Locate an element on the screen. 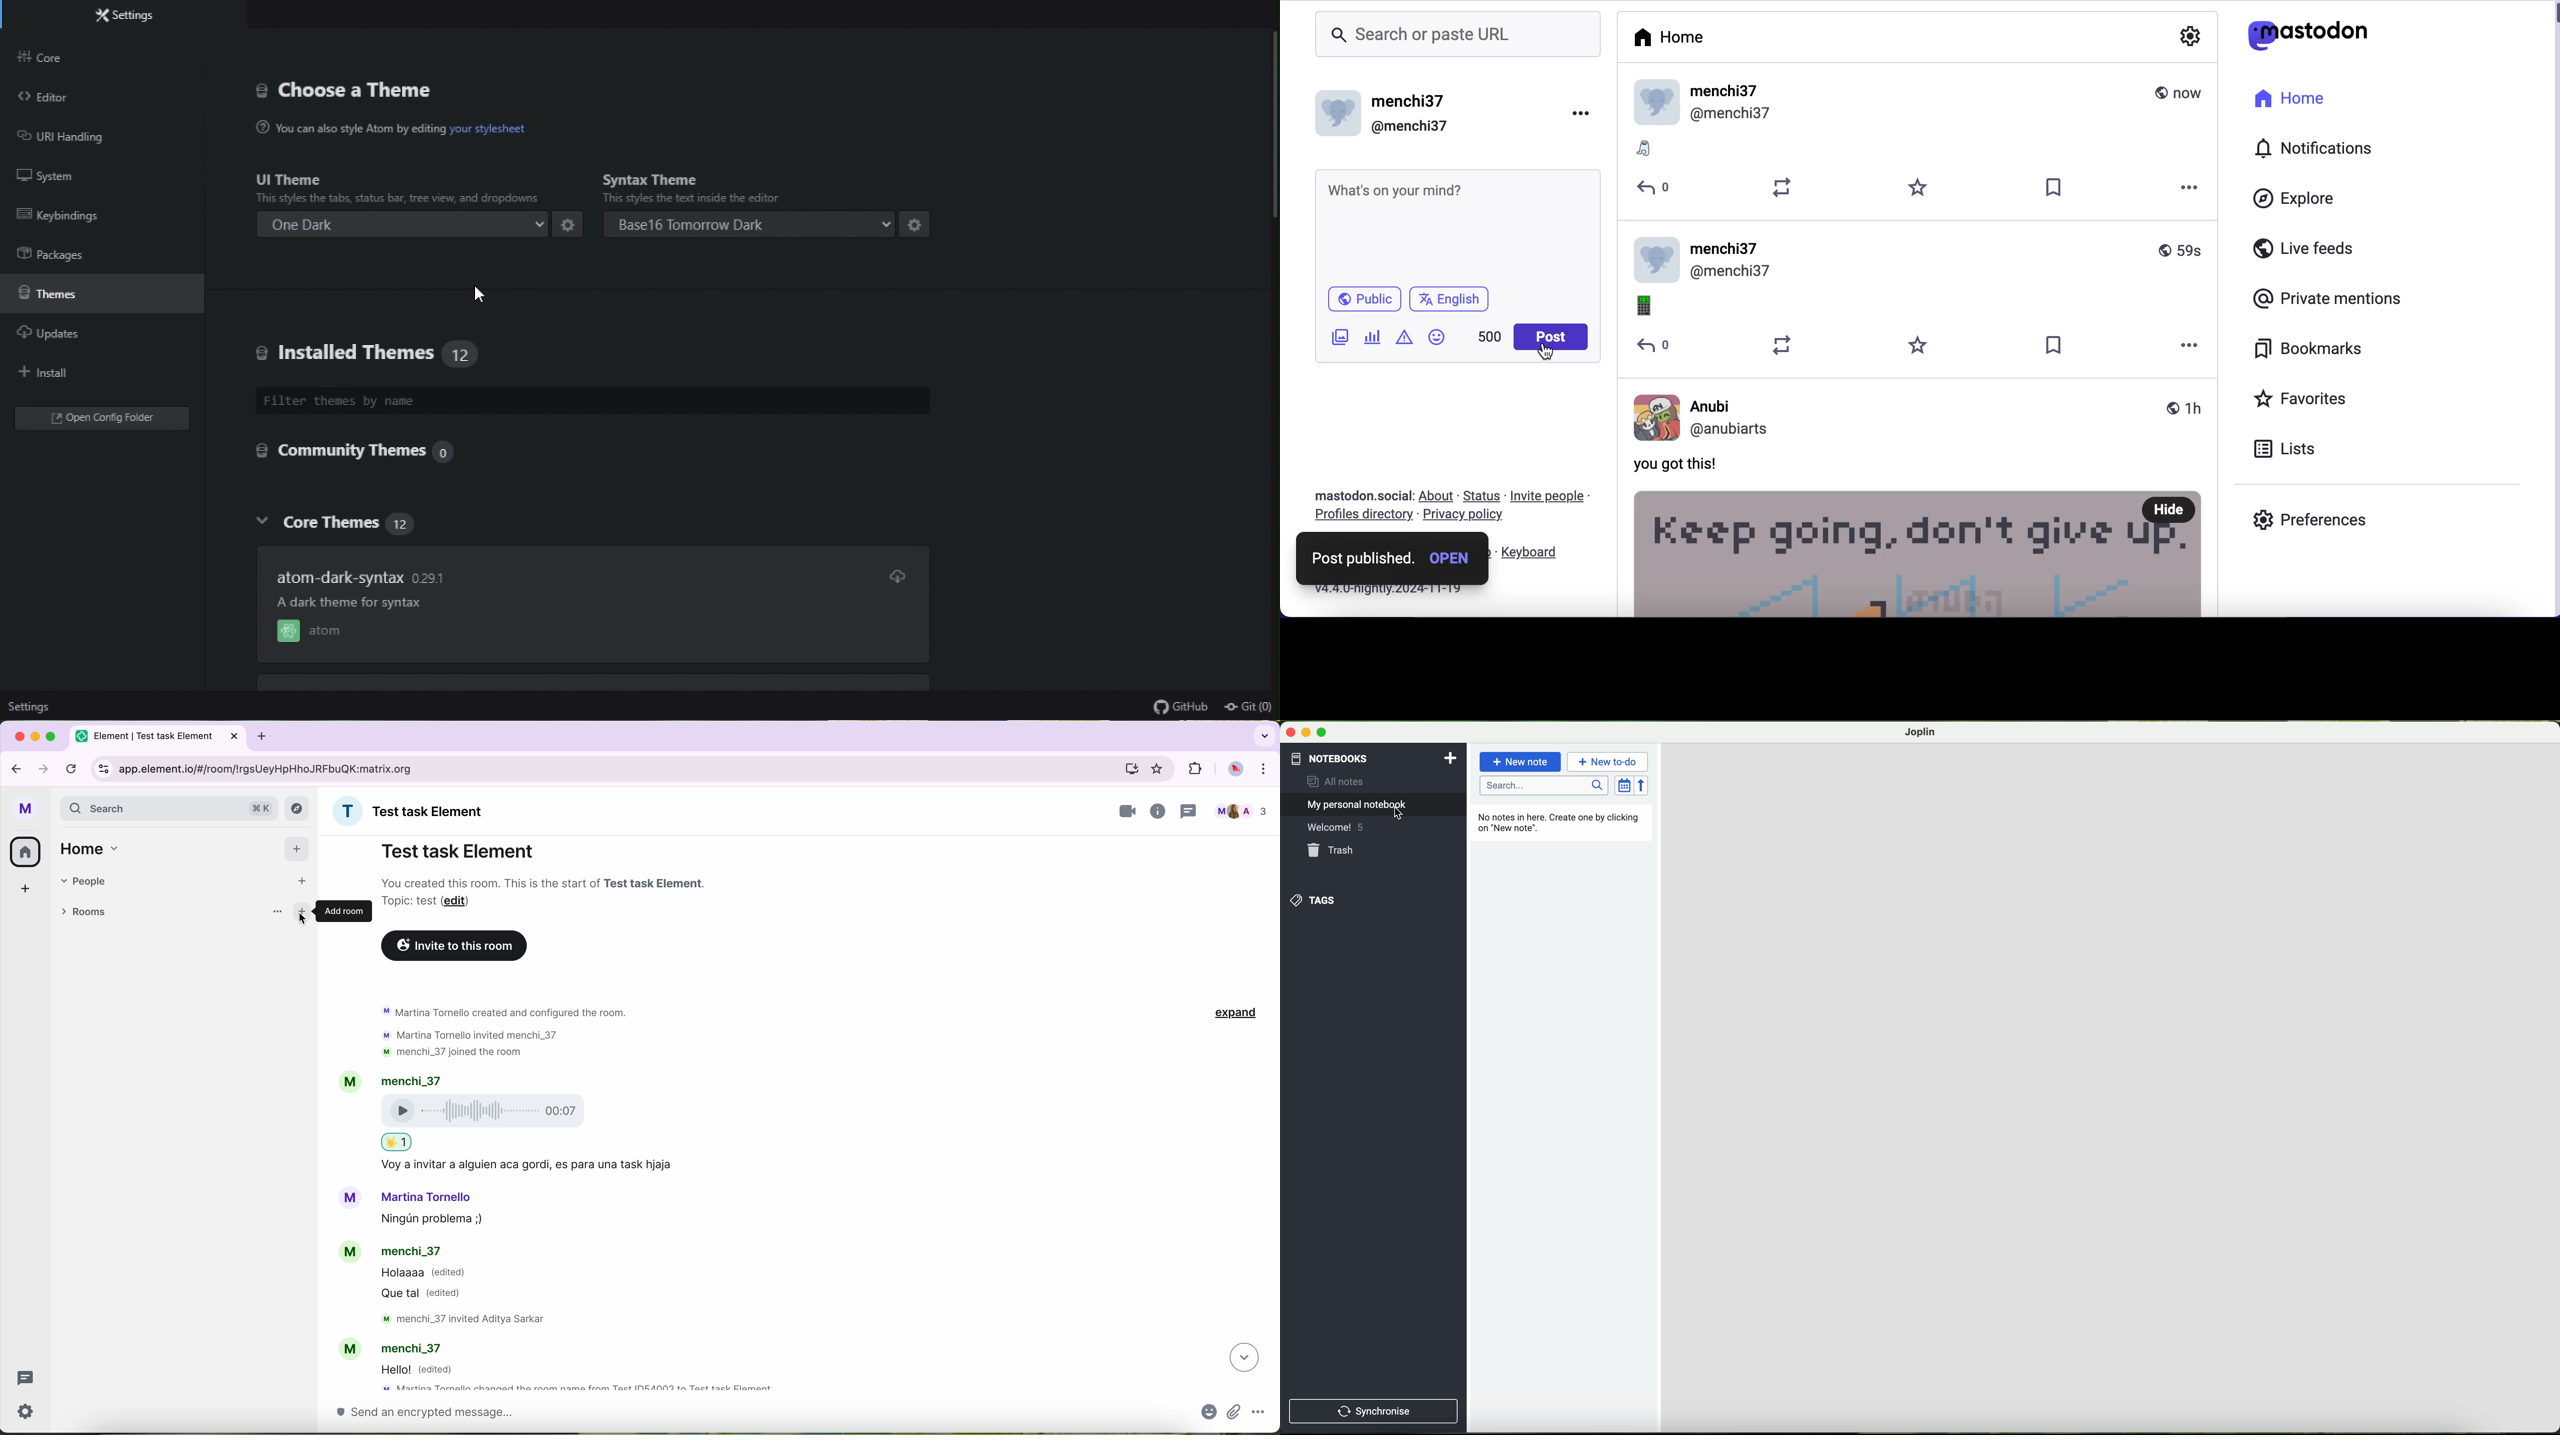 This screenshot has width=2576, height=1456. message is located at coordinates (441, 1220).